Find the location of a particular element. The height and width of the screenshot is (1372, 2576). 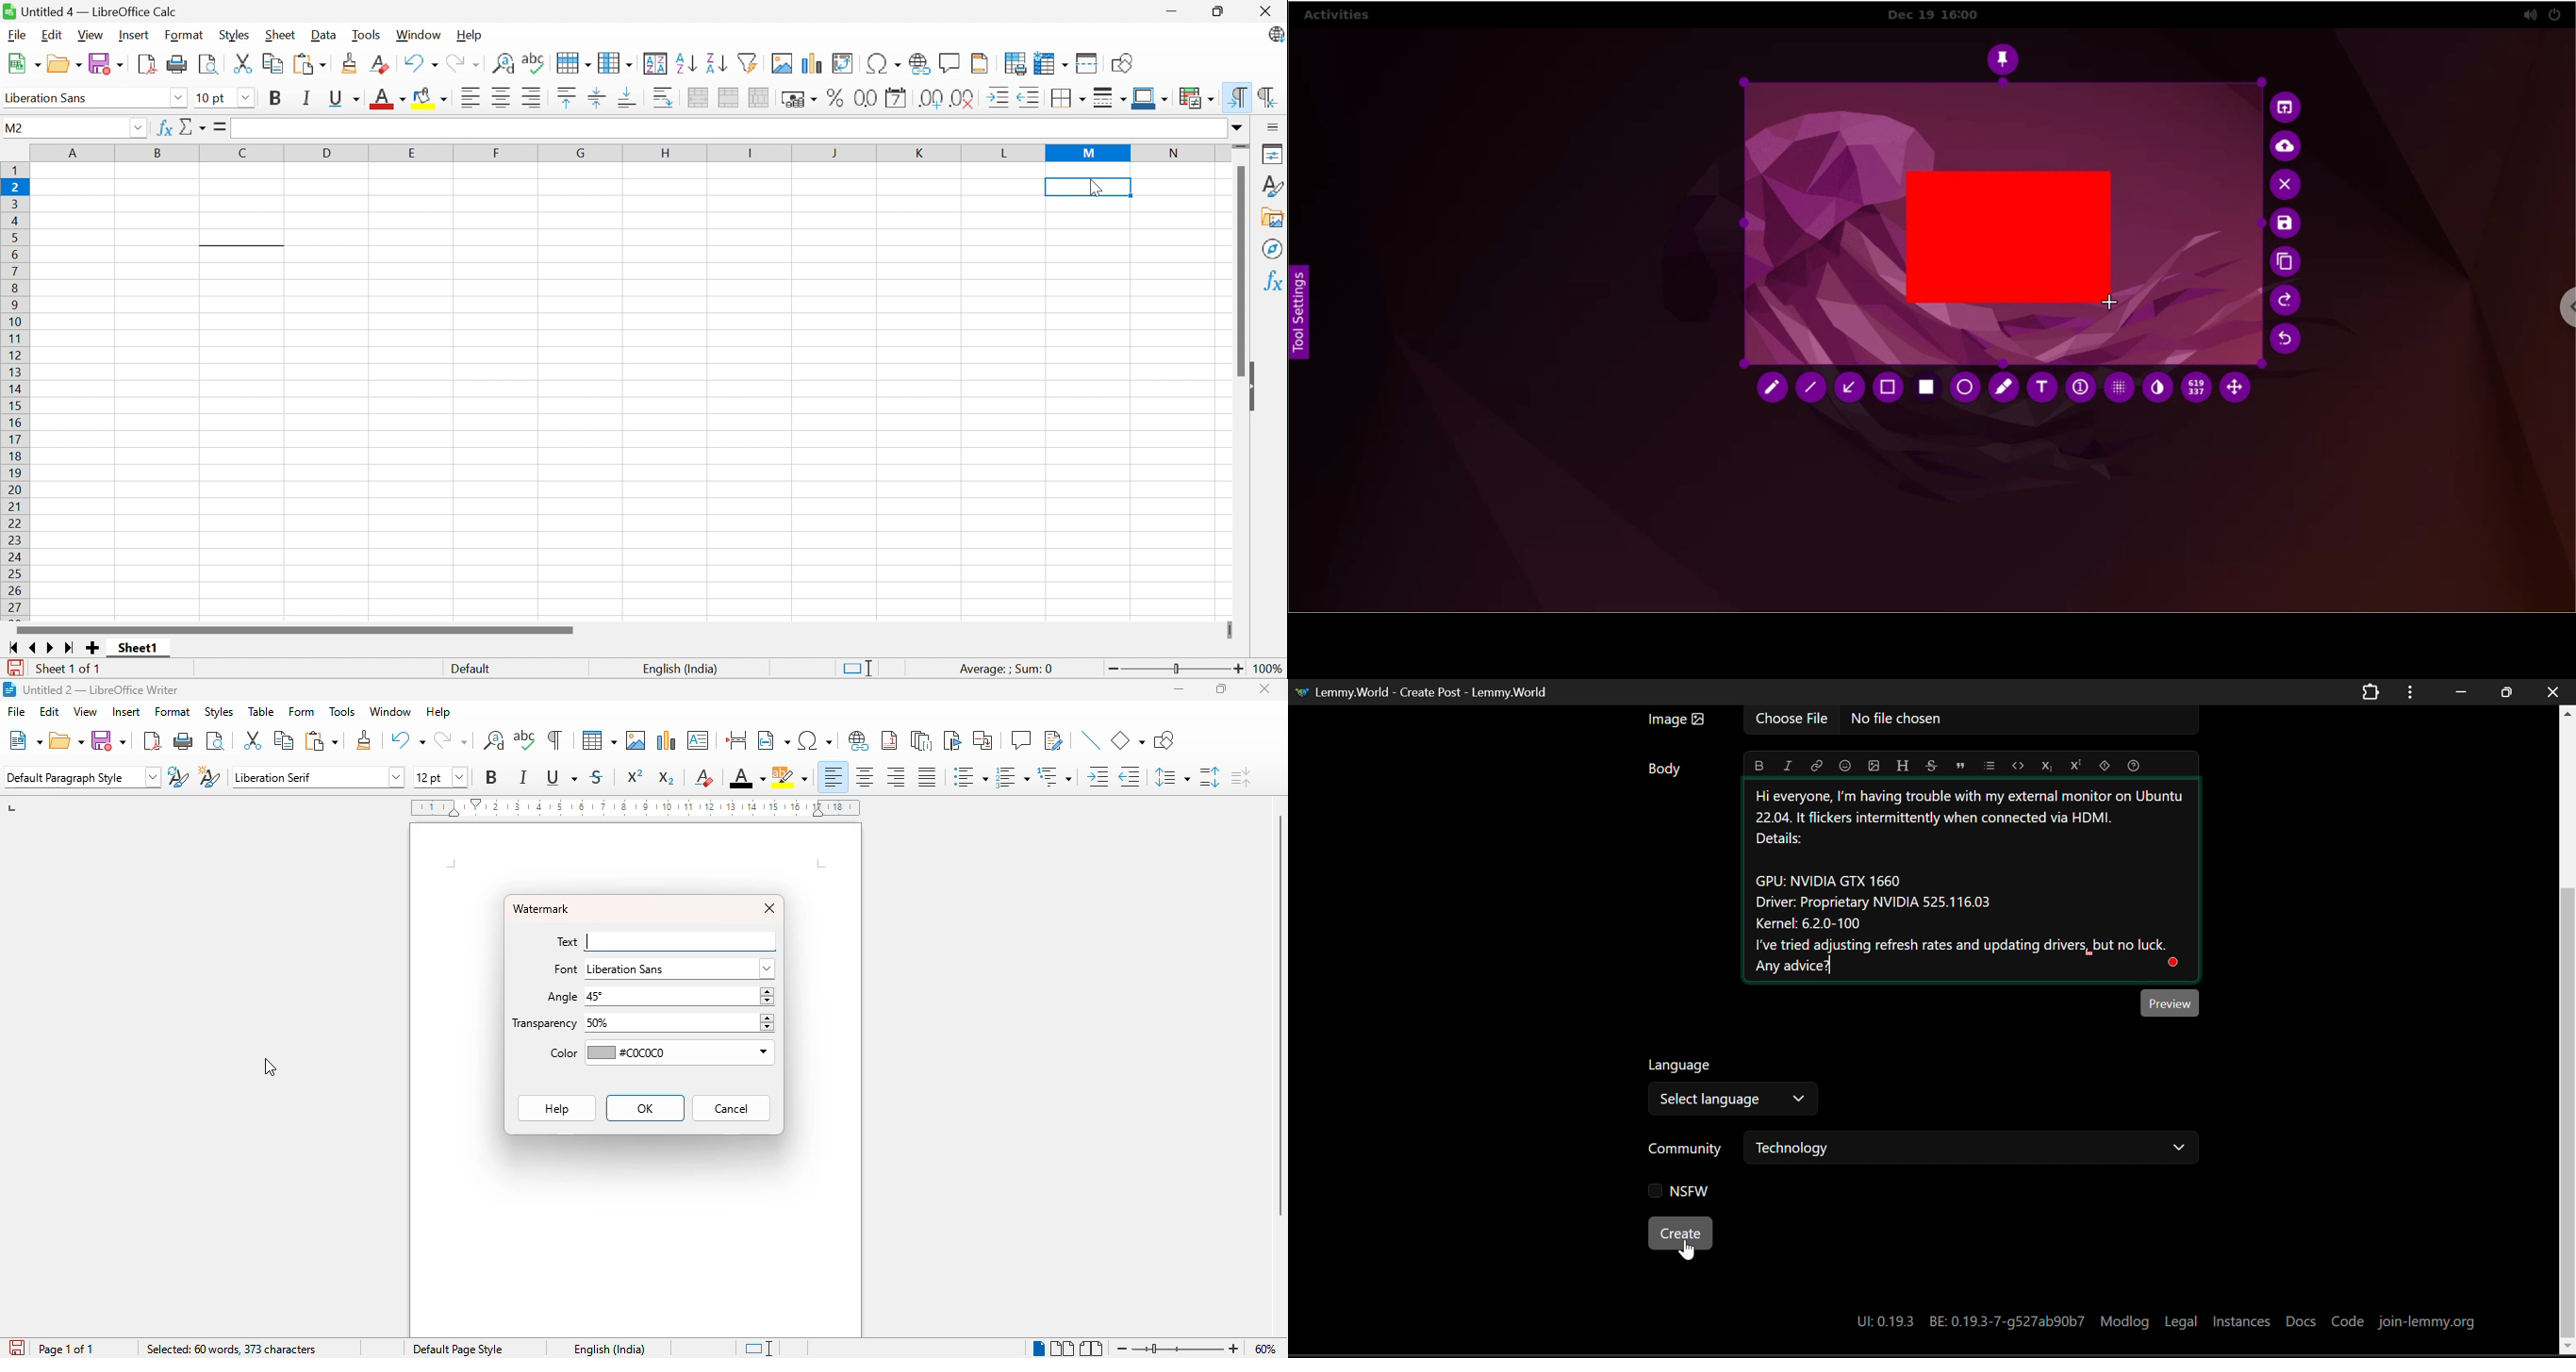

Toggle print preview is located at coordinates (208, 65).